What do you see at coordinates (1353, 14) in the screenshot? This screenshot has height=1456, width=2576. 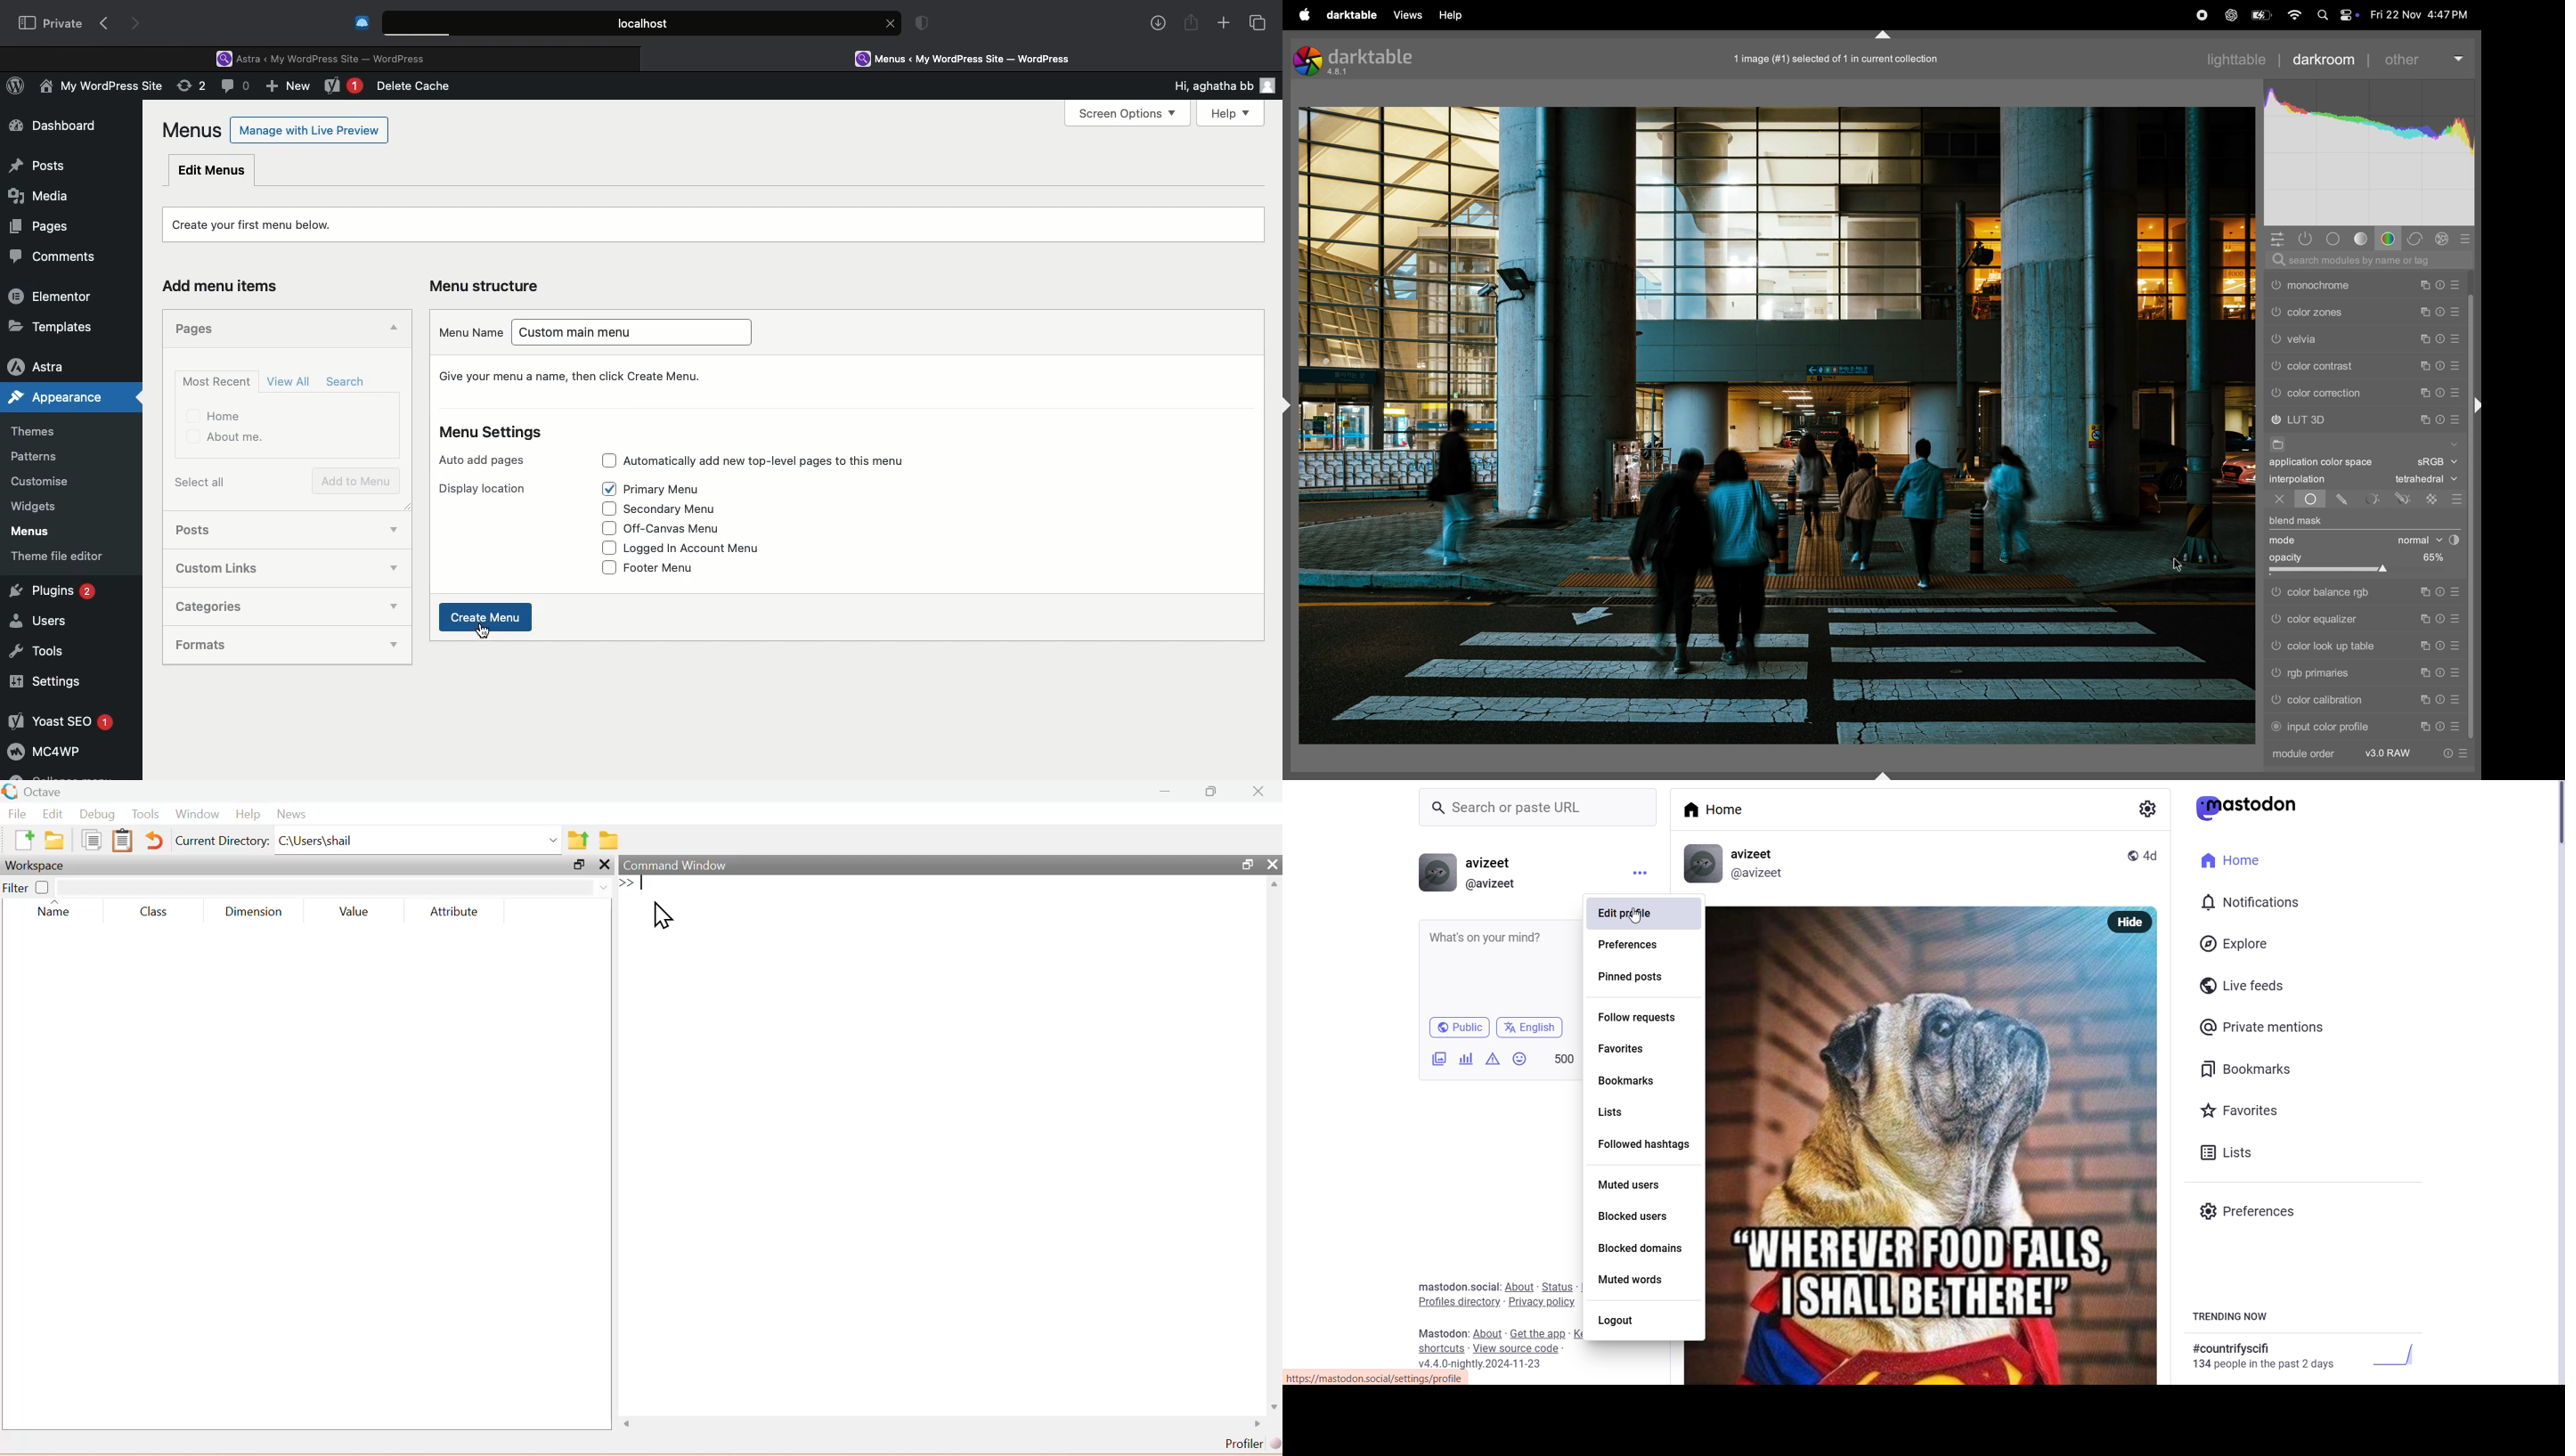 I see `darktable` at bounding box center [1353, 14].